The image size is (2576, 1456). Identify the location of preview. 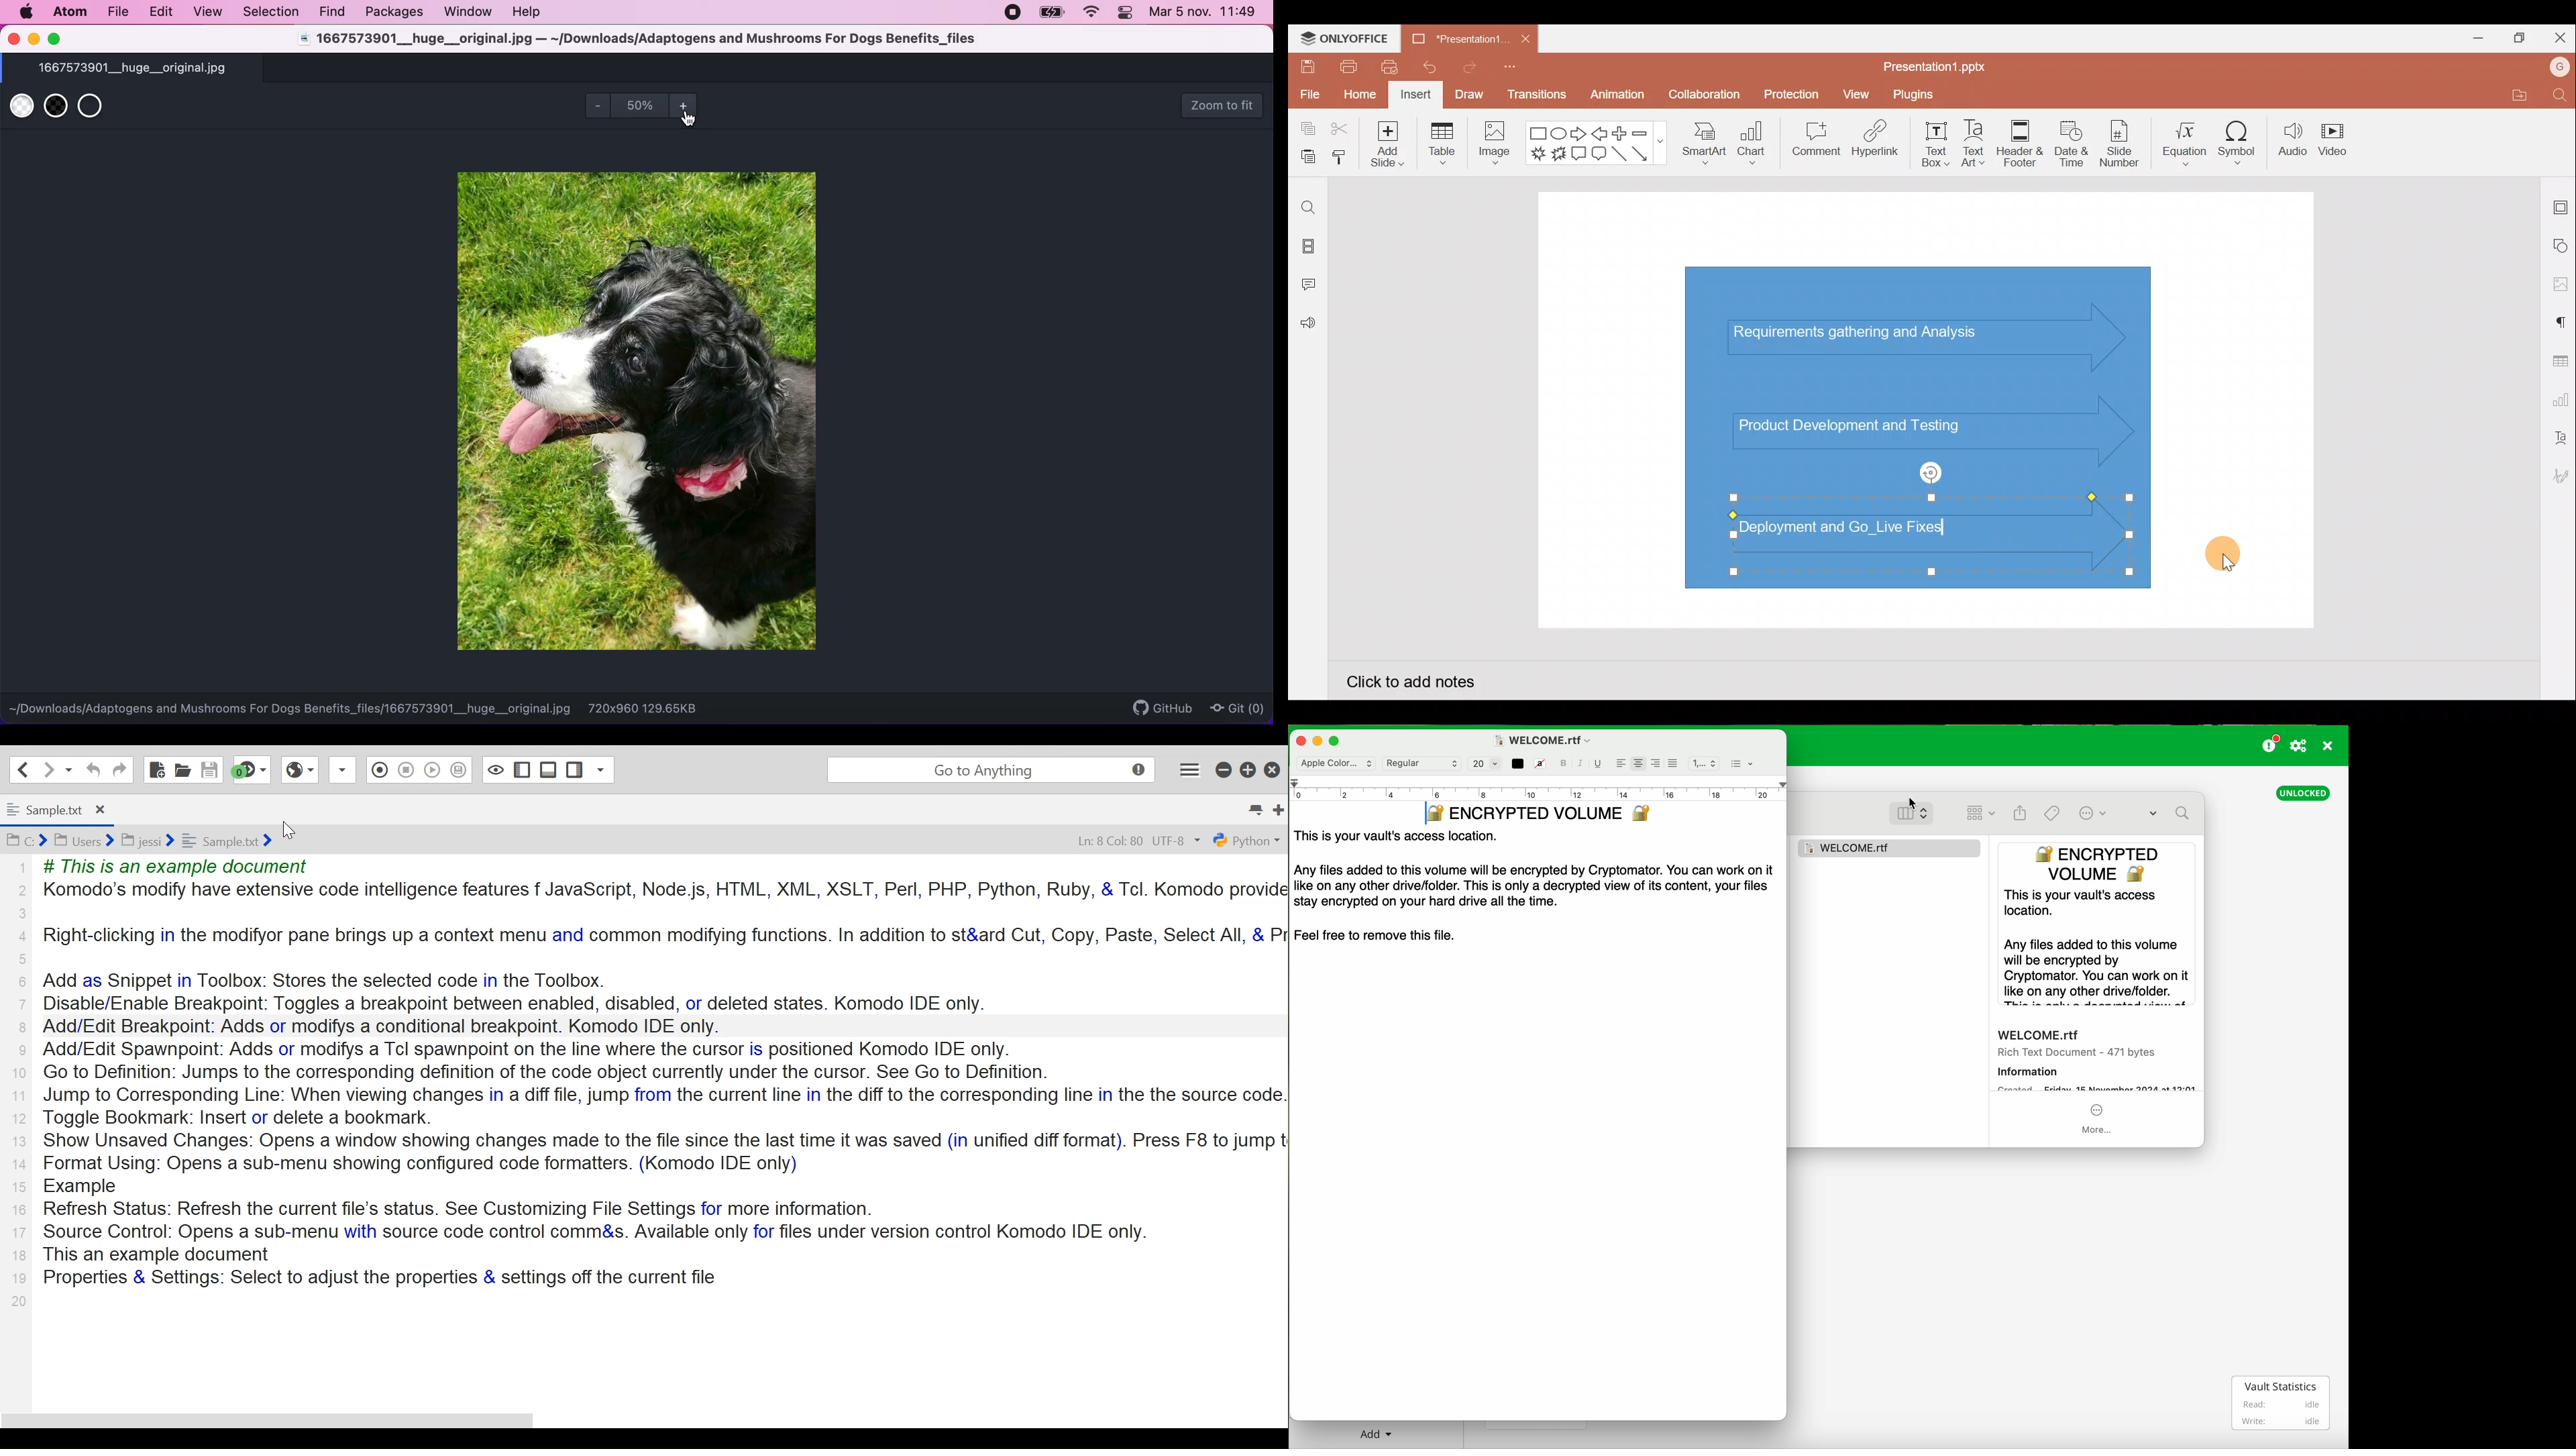
(2099, 992).